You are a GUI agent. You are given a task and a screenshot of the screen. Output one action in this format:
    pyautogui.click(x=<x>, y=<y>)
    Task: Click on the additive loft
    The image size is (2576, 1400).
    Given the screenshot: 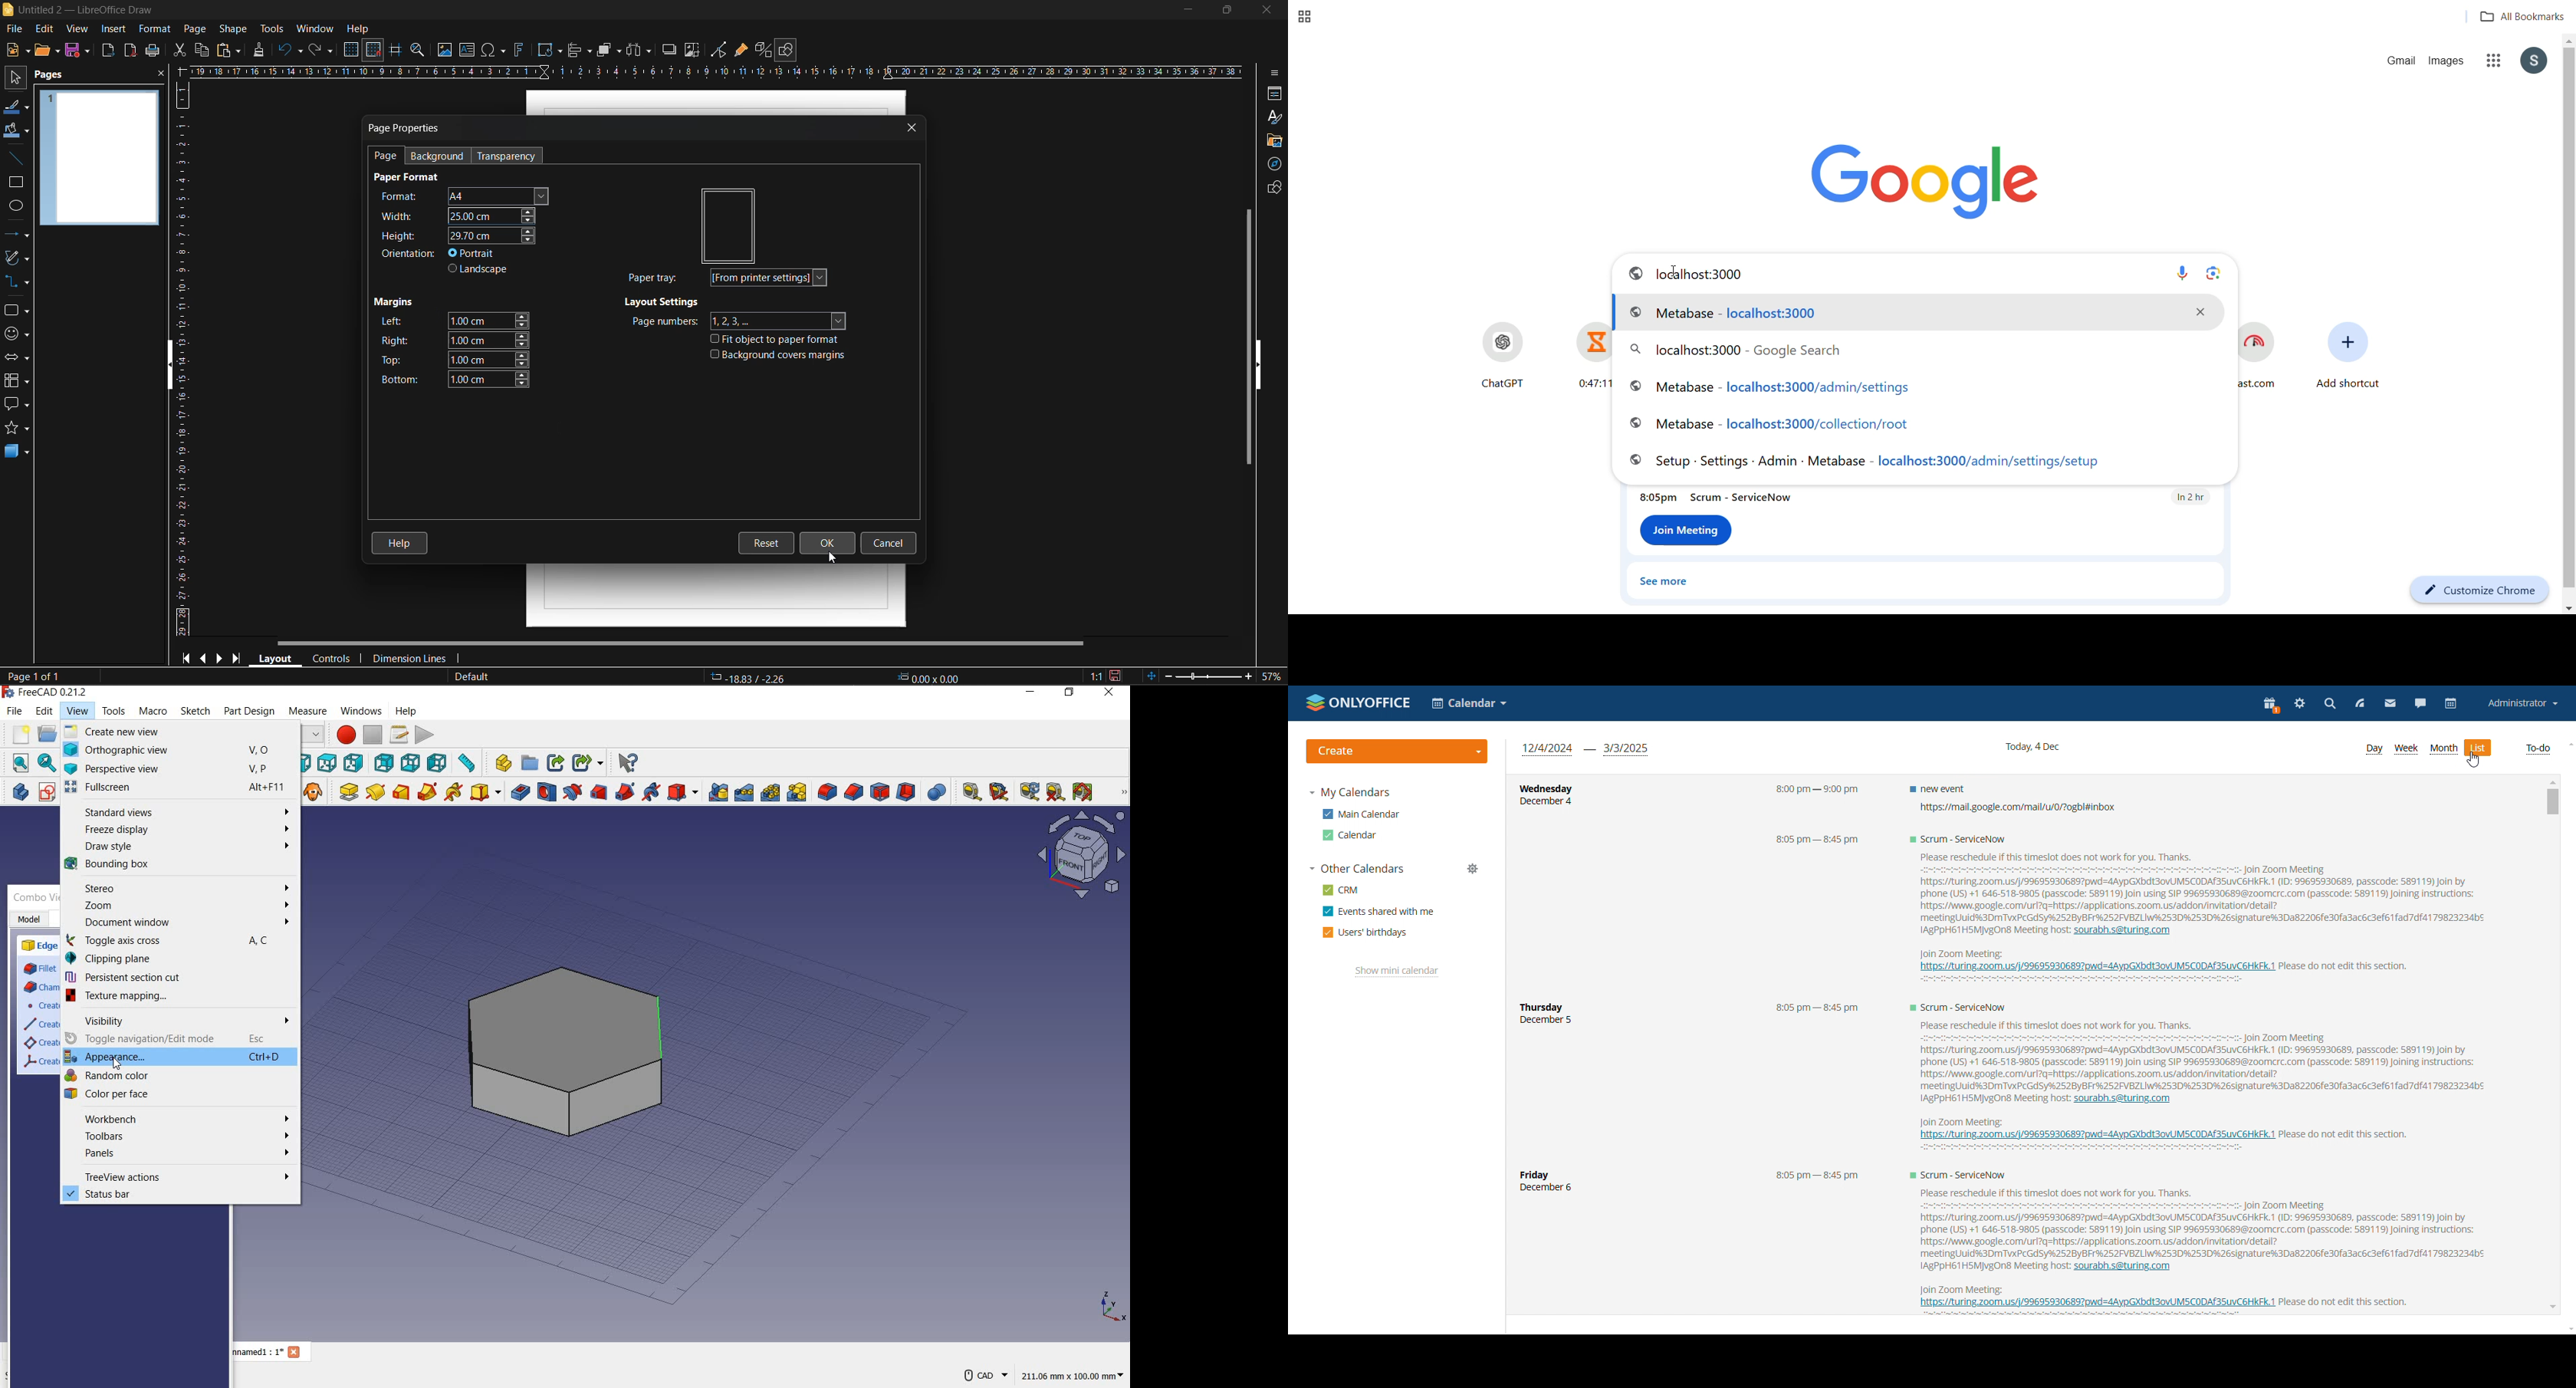 What is the action you would take?
    pyautogui.click(x=401, y=792)
    